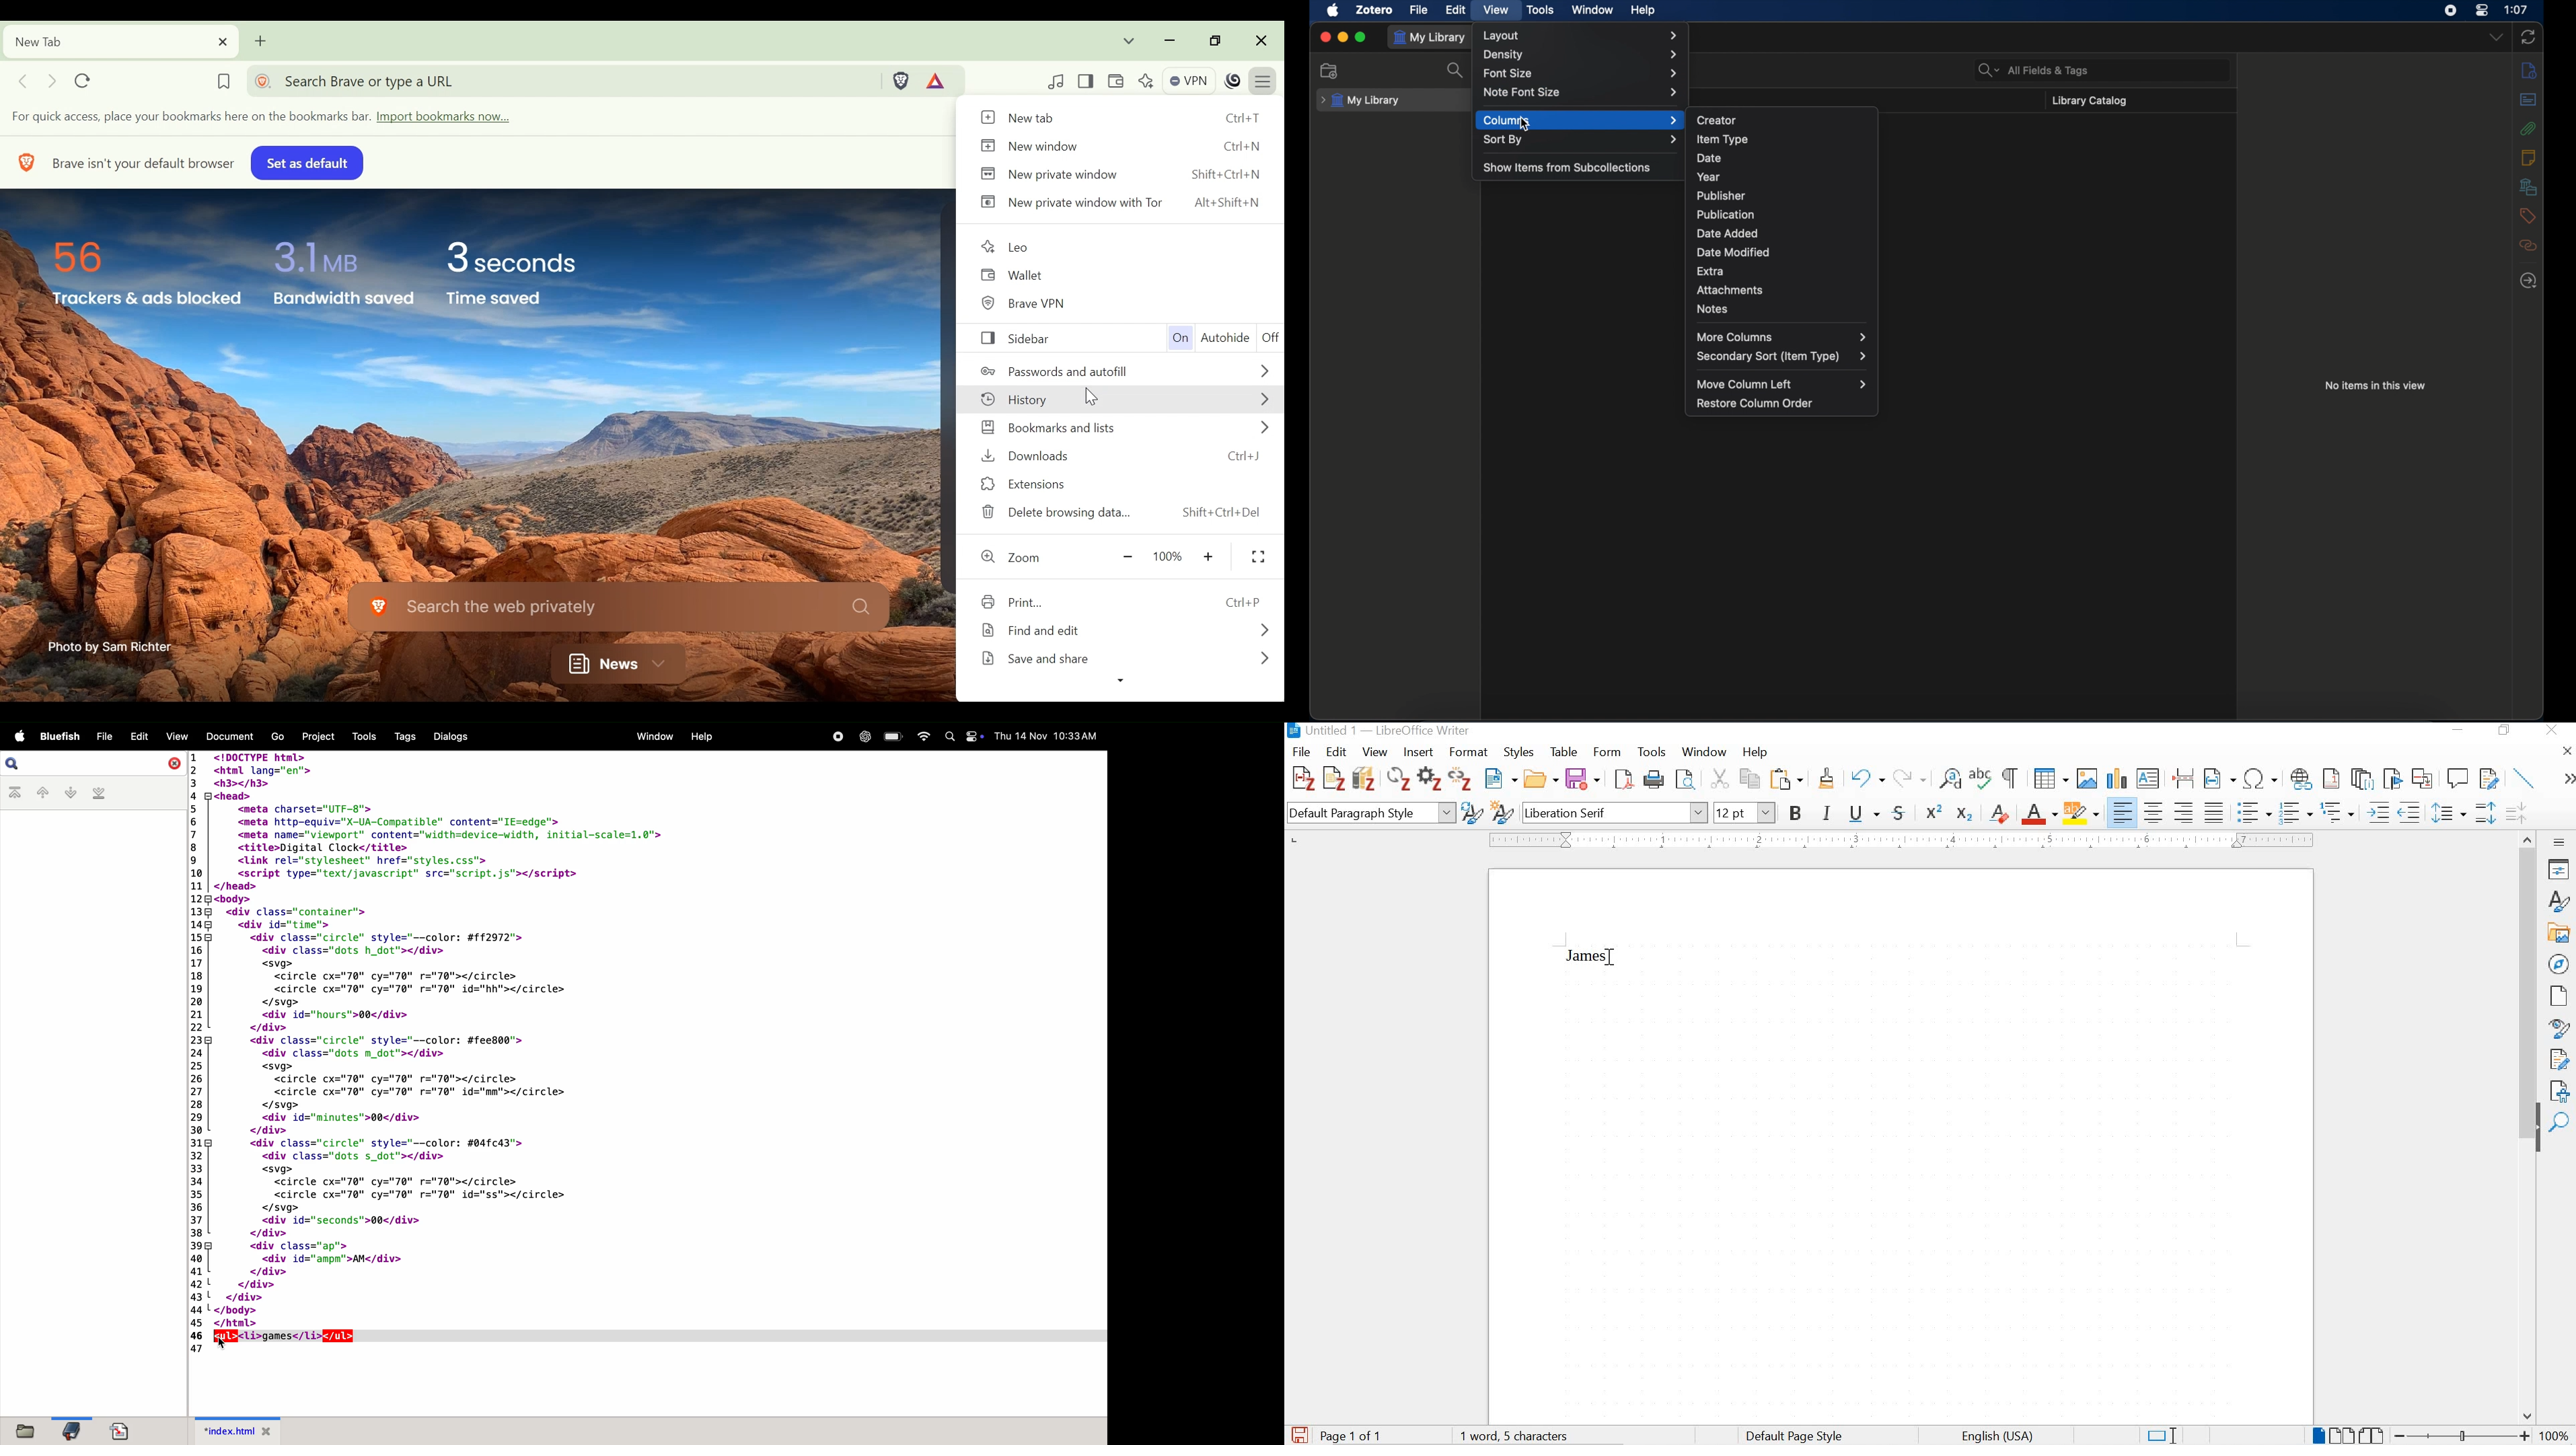  Describe the element at coordinates (70, 793) in the screenshot. I see `next bookmark` at that location.